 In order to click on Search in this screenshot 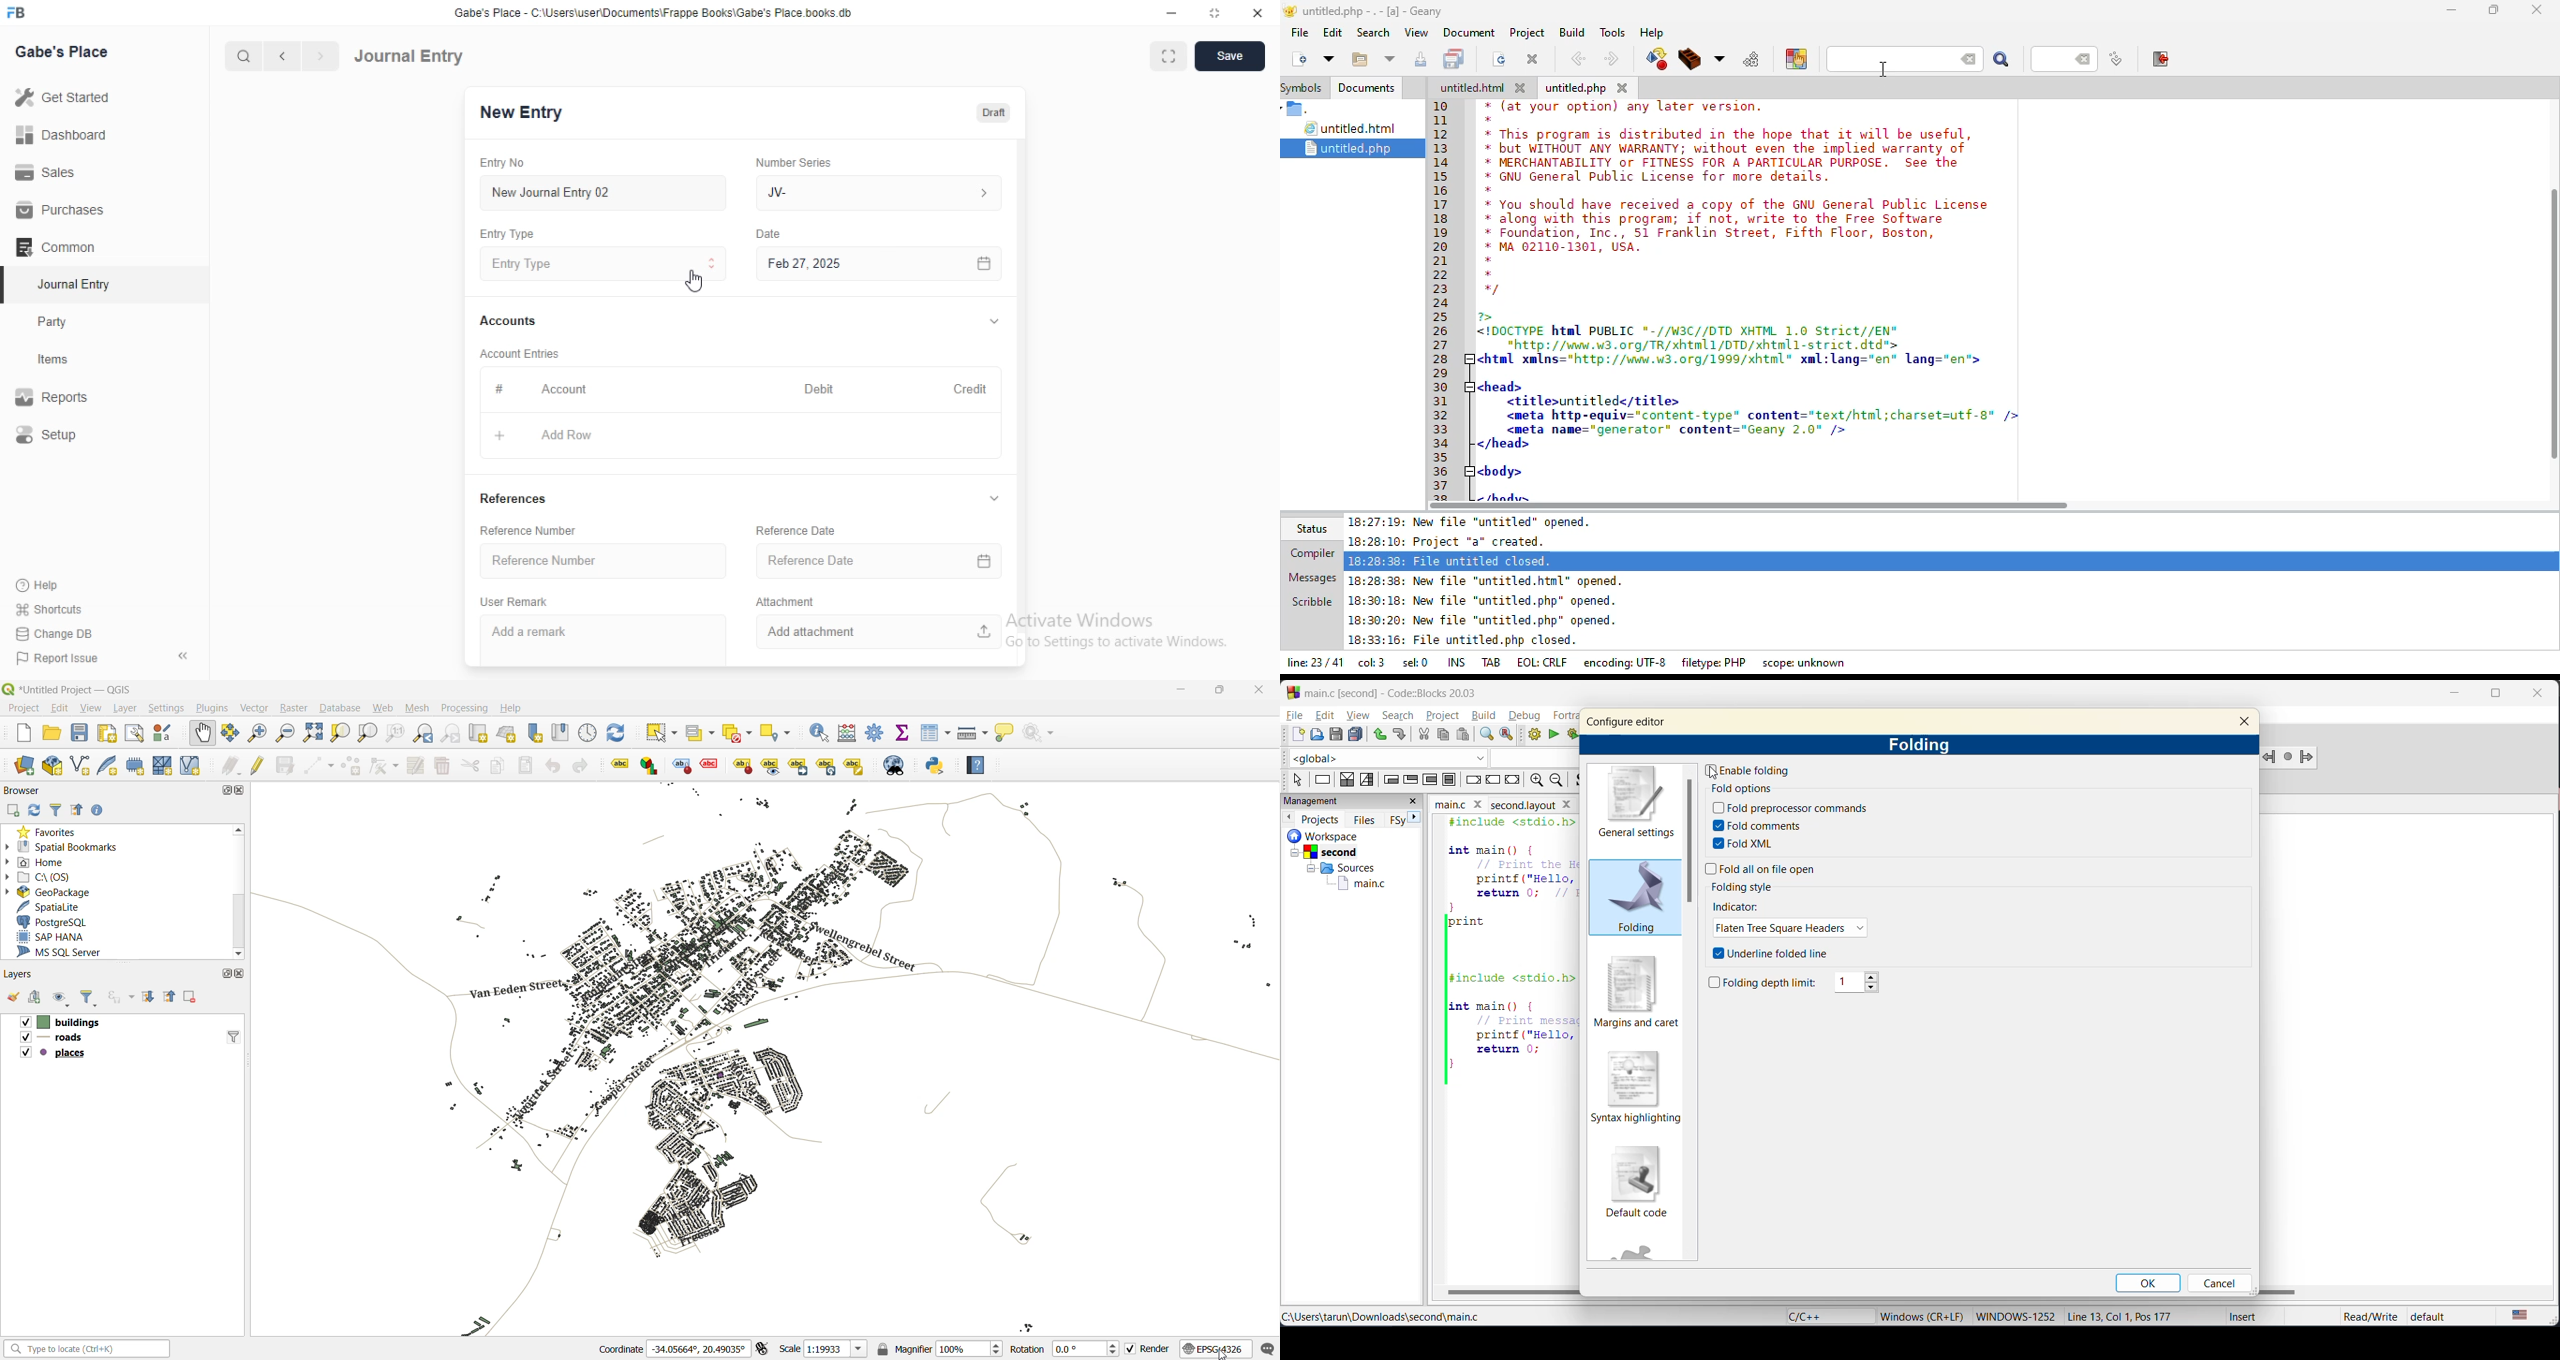, I will do `click(239, 56)`.